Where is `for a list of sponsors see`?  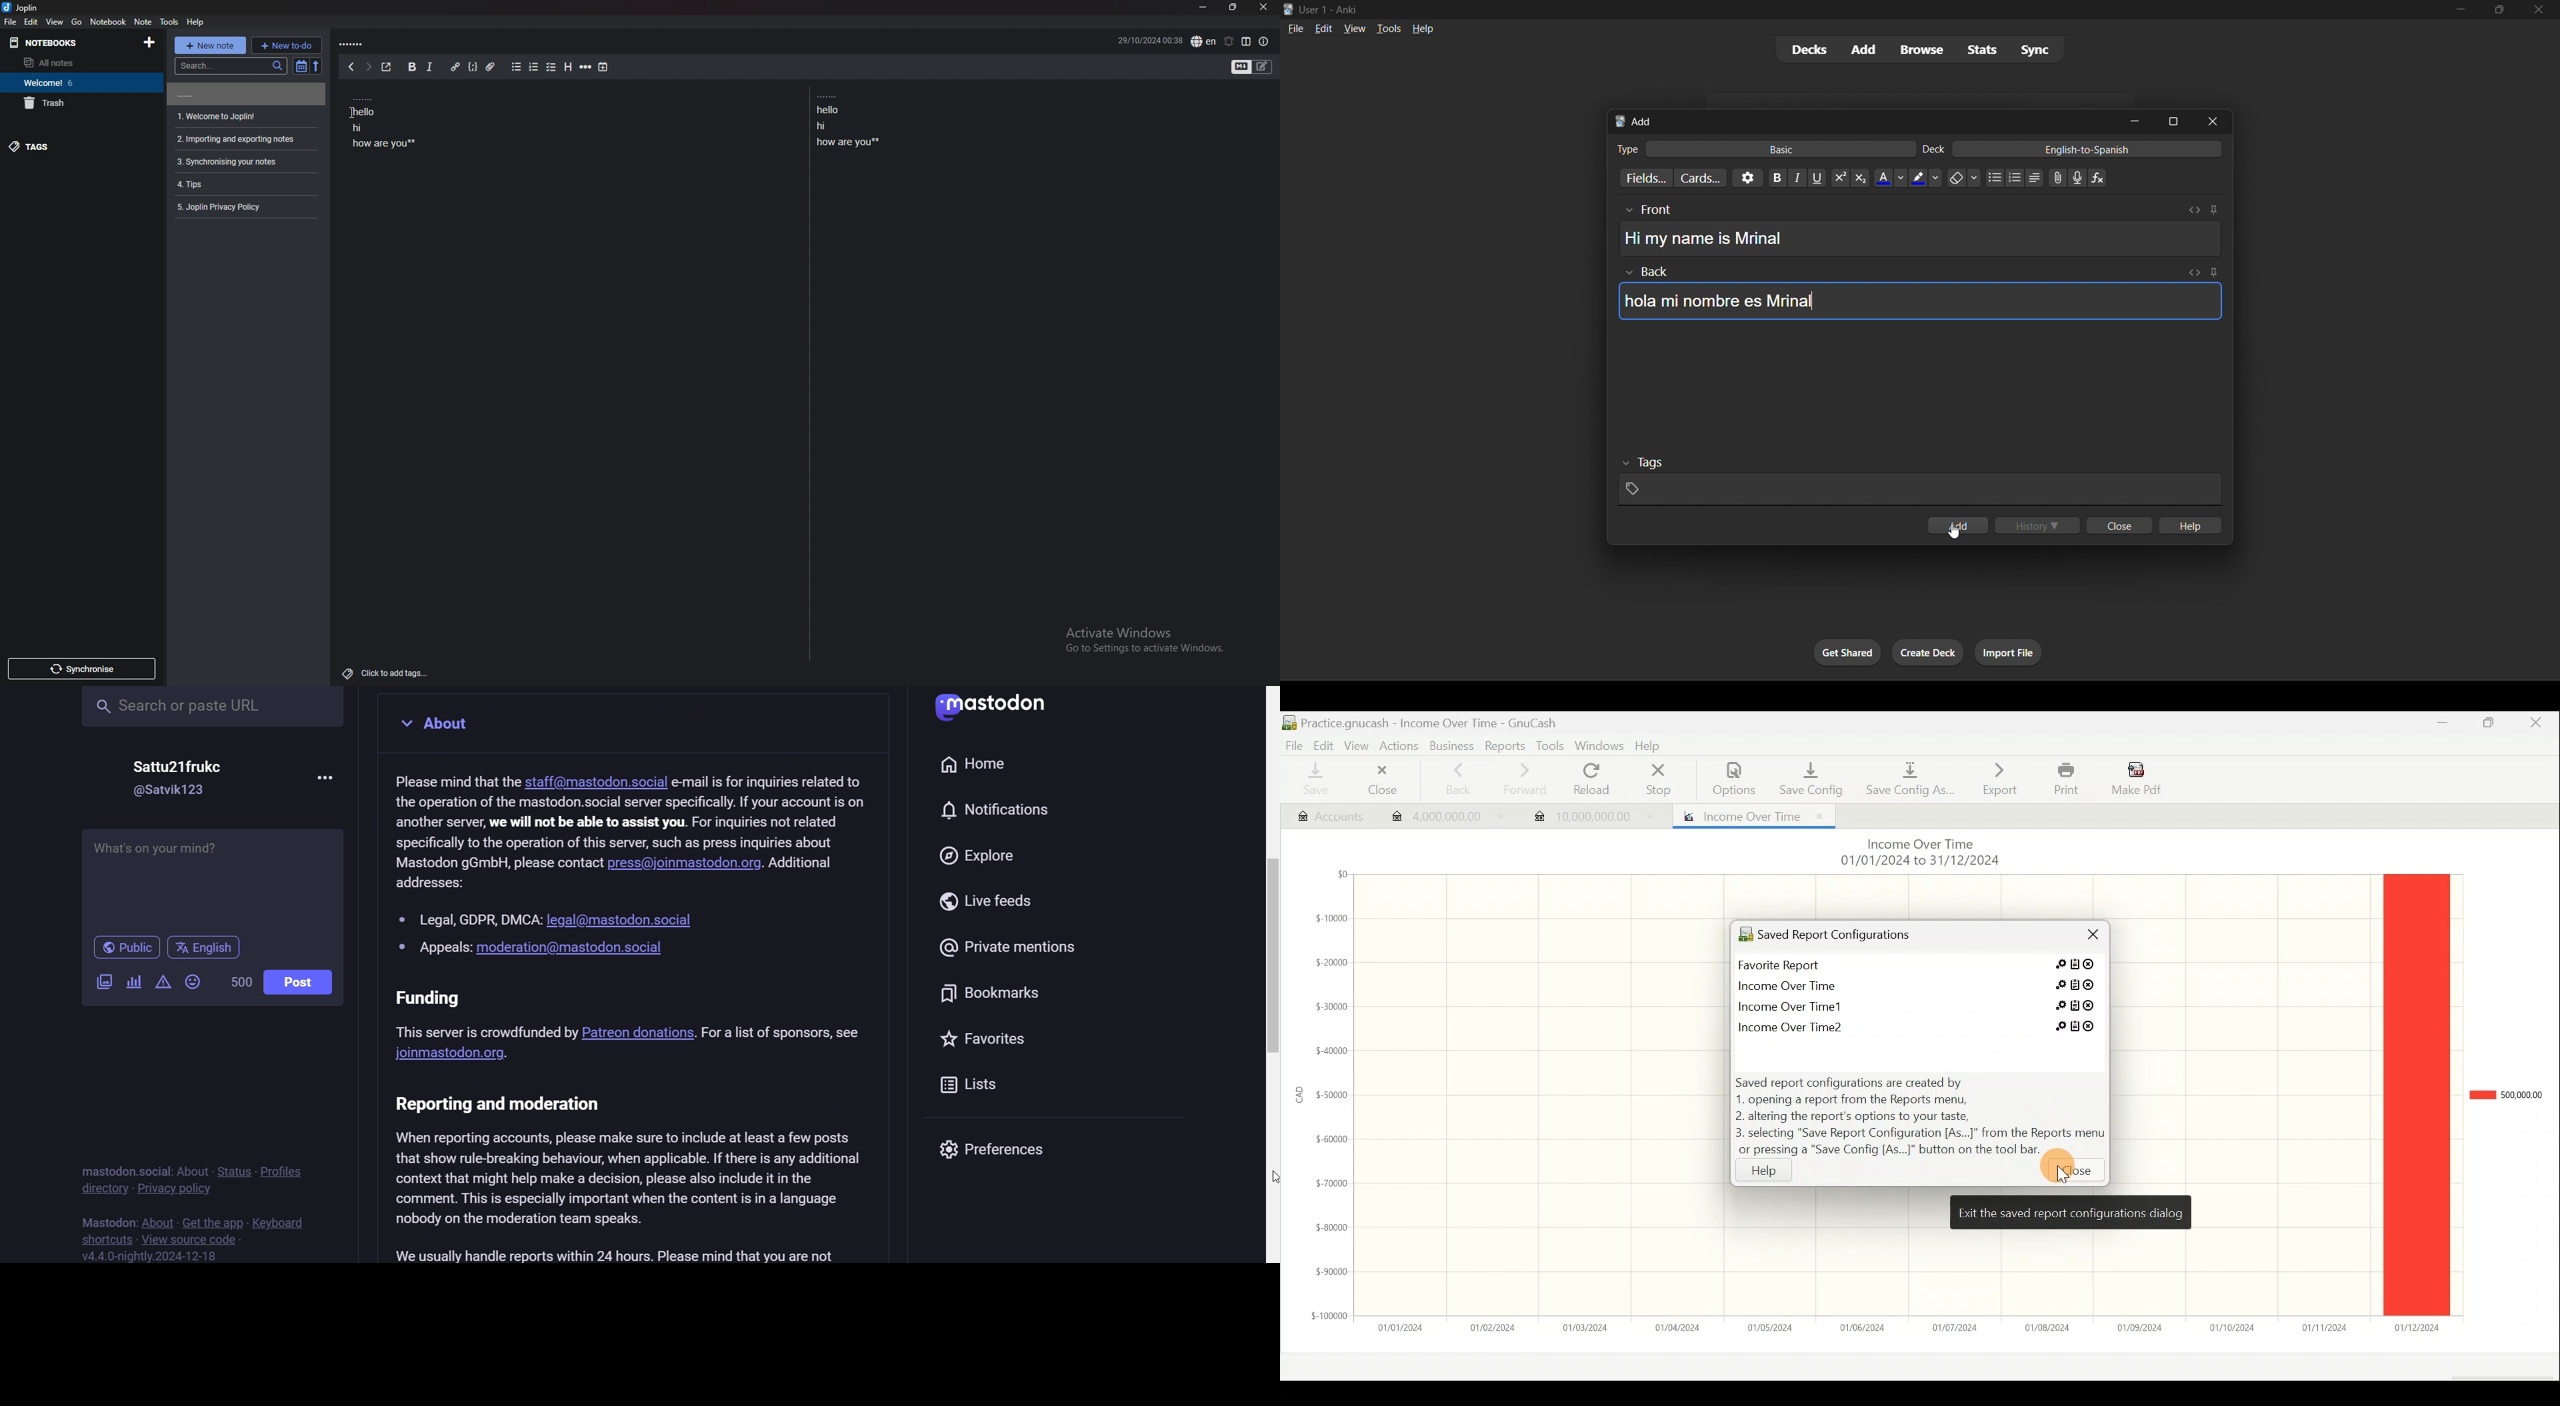
for a list of sponsors see is located at coordinates (787, 1033).